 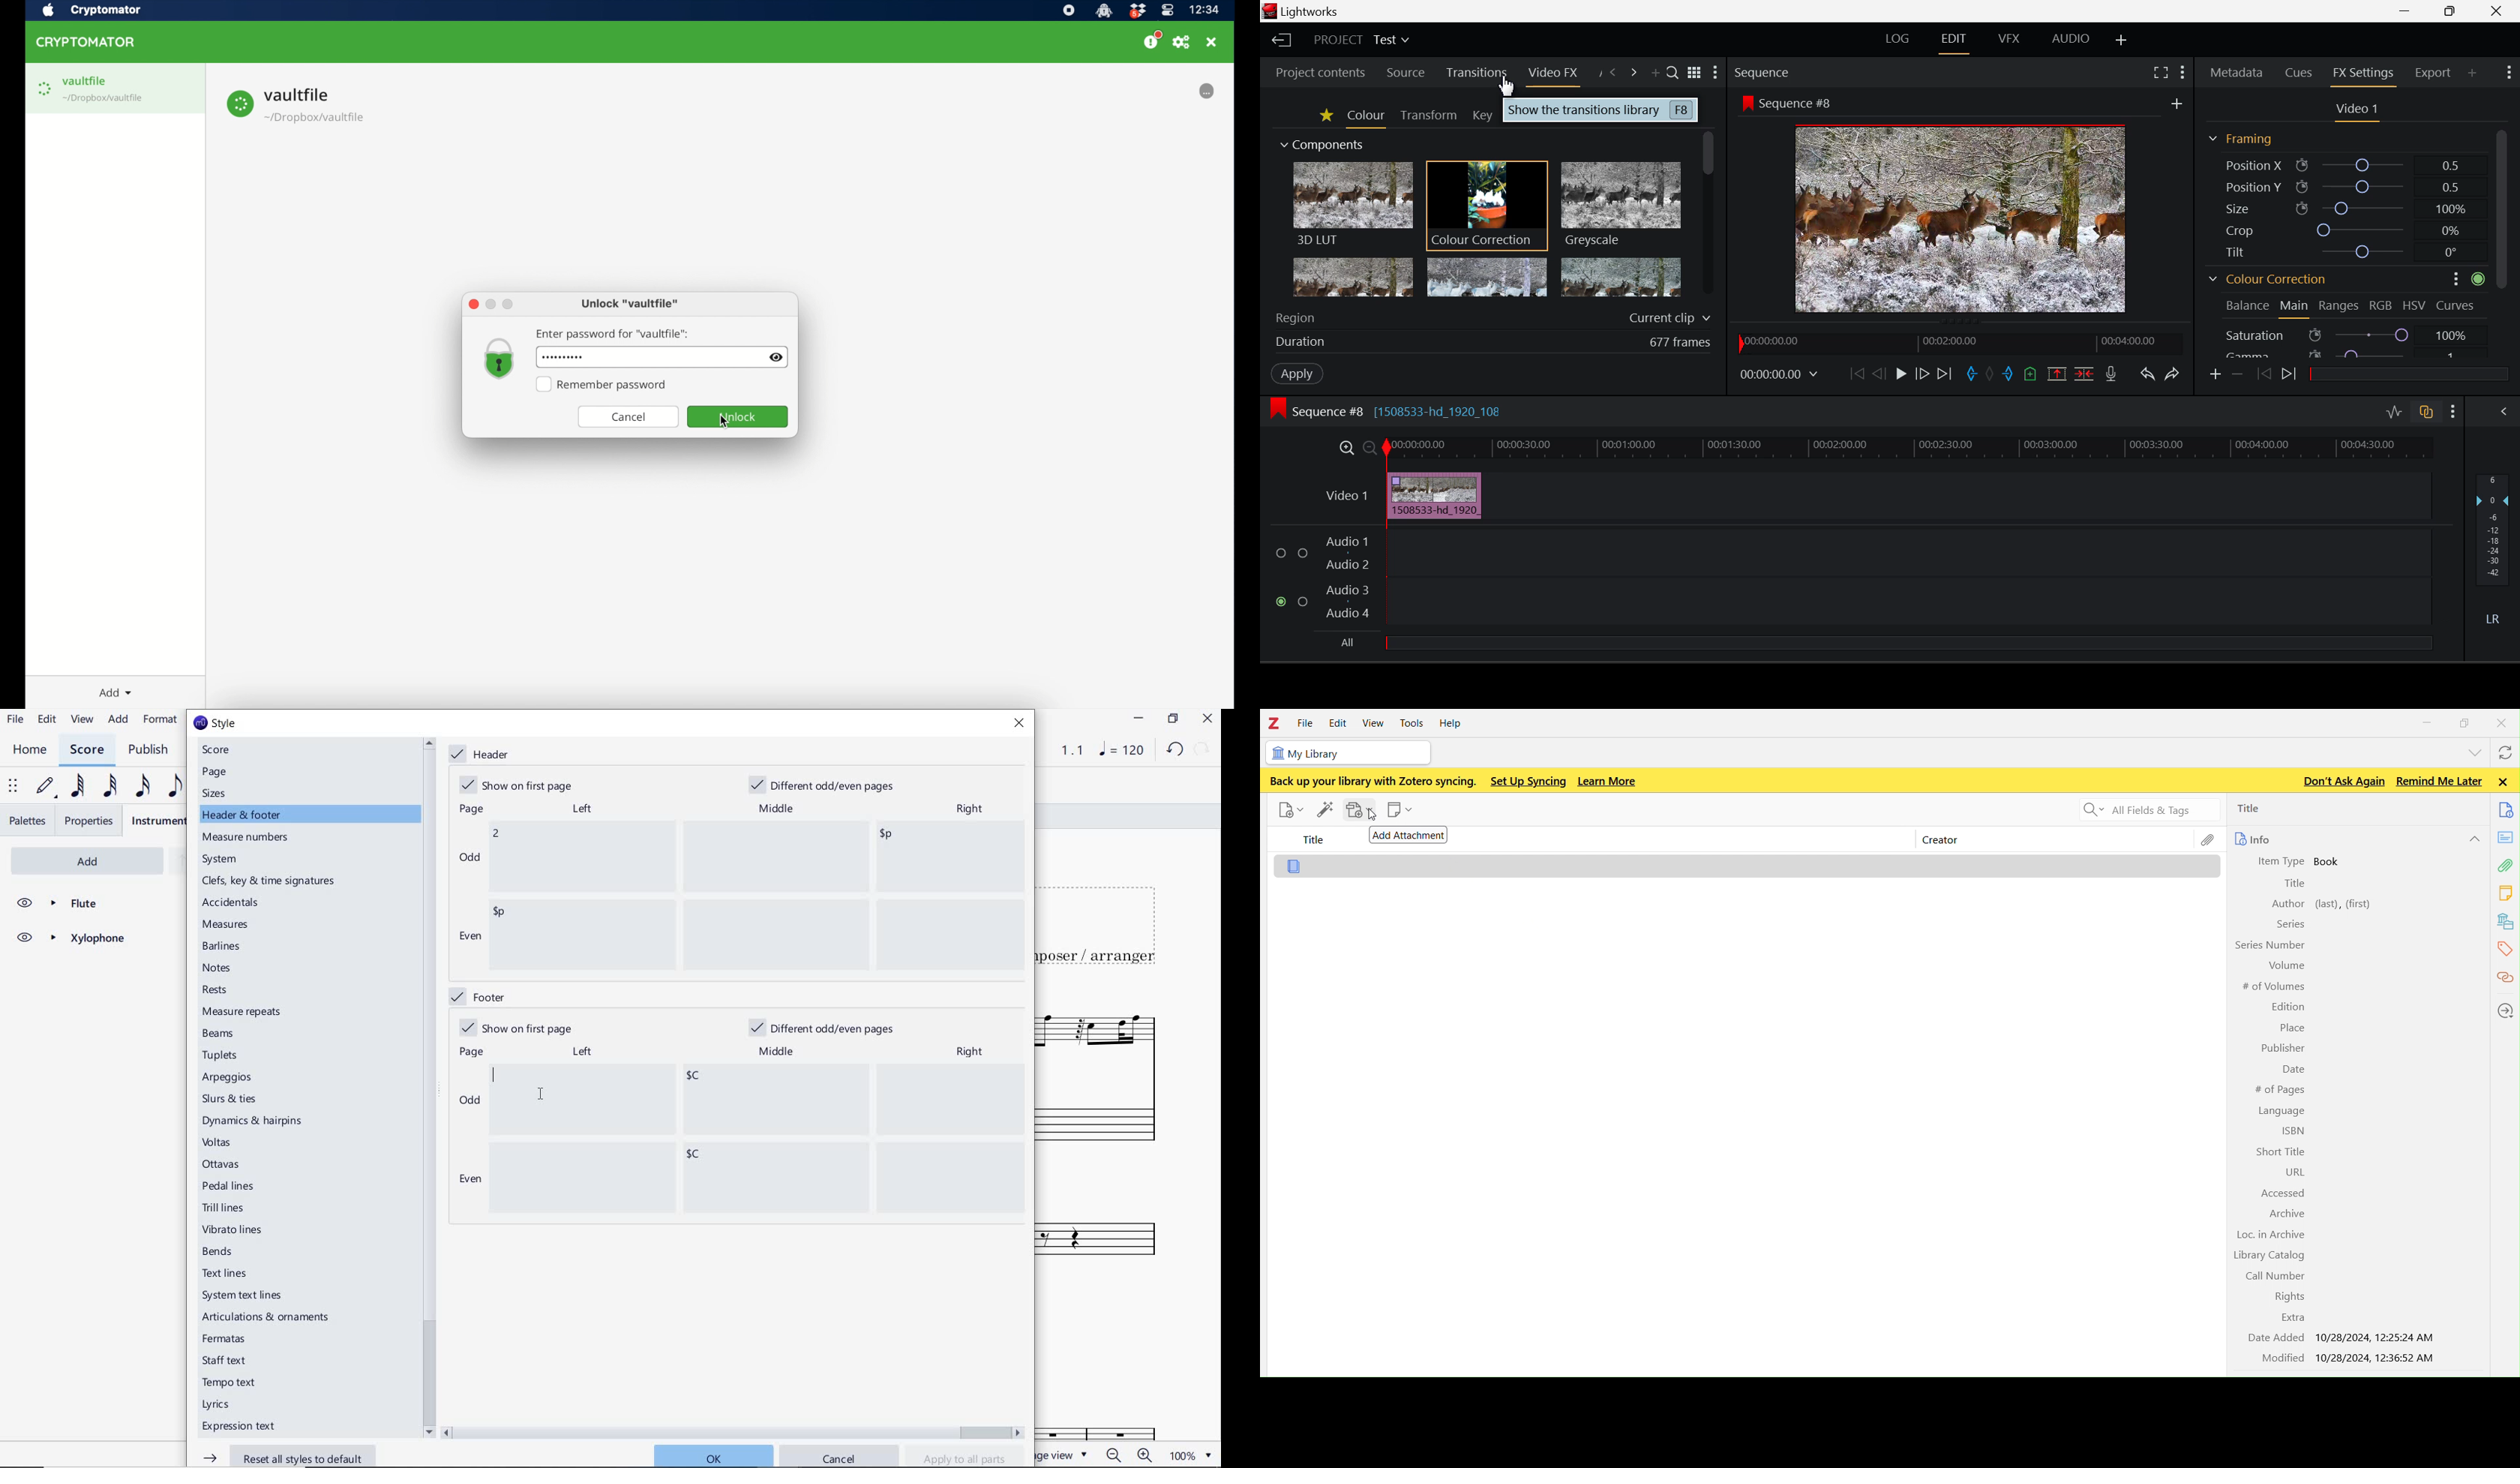 What do you see at coordinates (1906, 603) in the screenshot?
I see `Audio Input Field` at bounding box center [1906, 603].